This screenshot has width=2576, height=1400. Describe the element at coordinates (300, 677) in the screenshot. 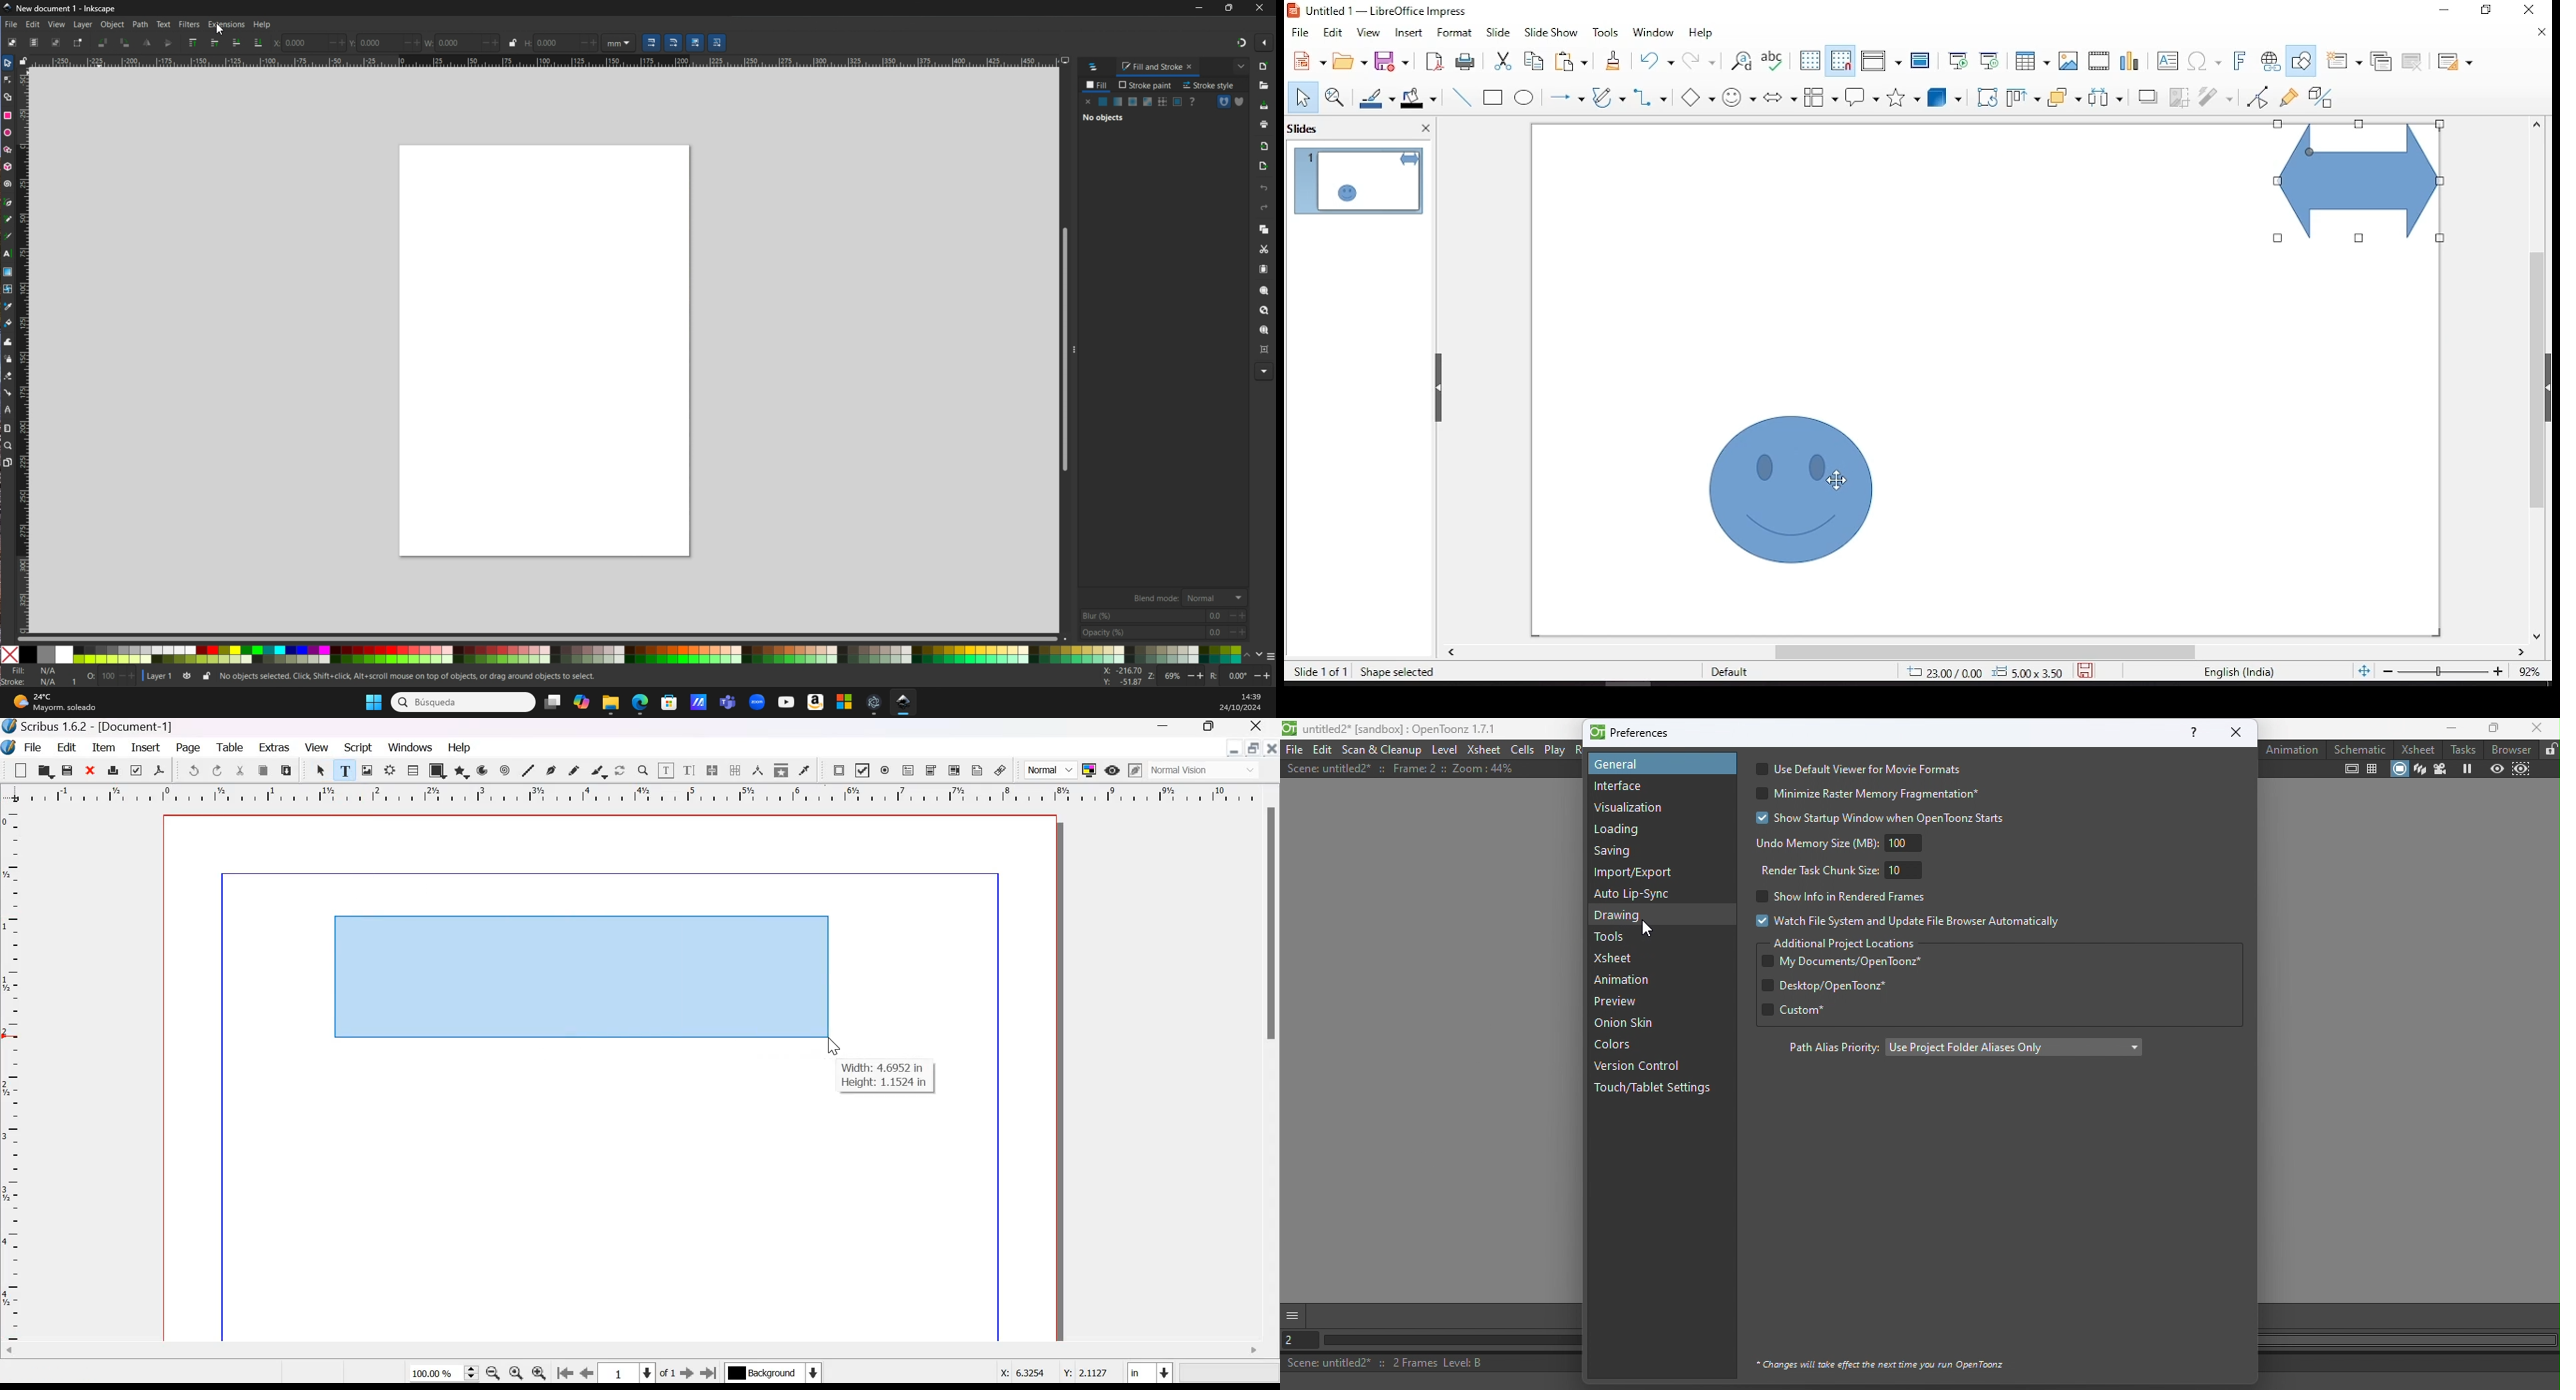

I see `File info` at that location.